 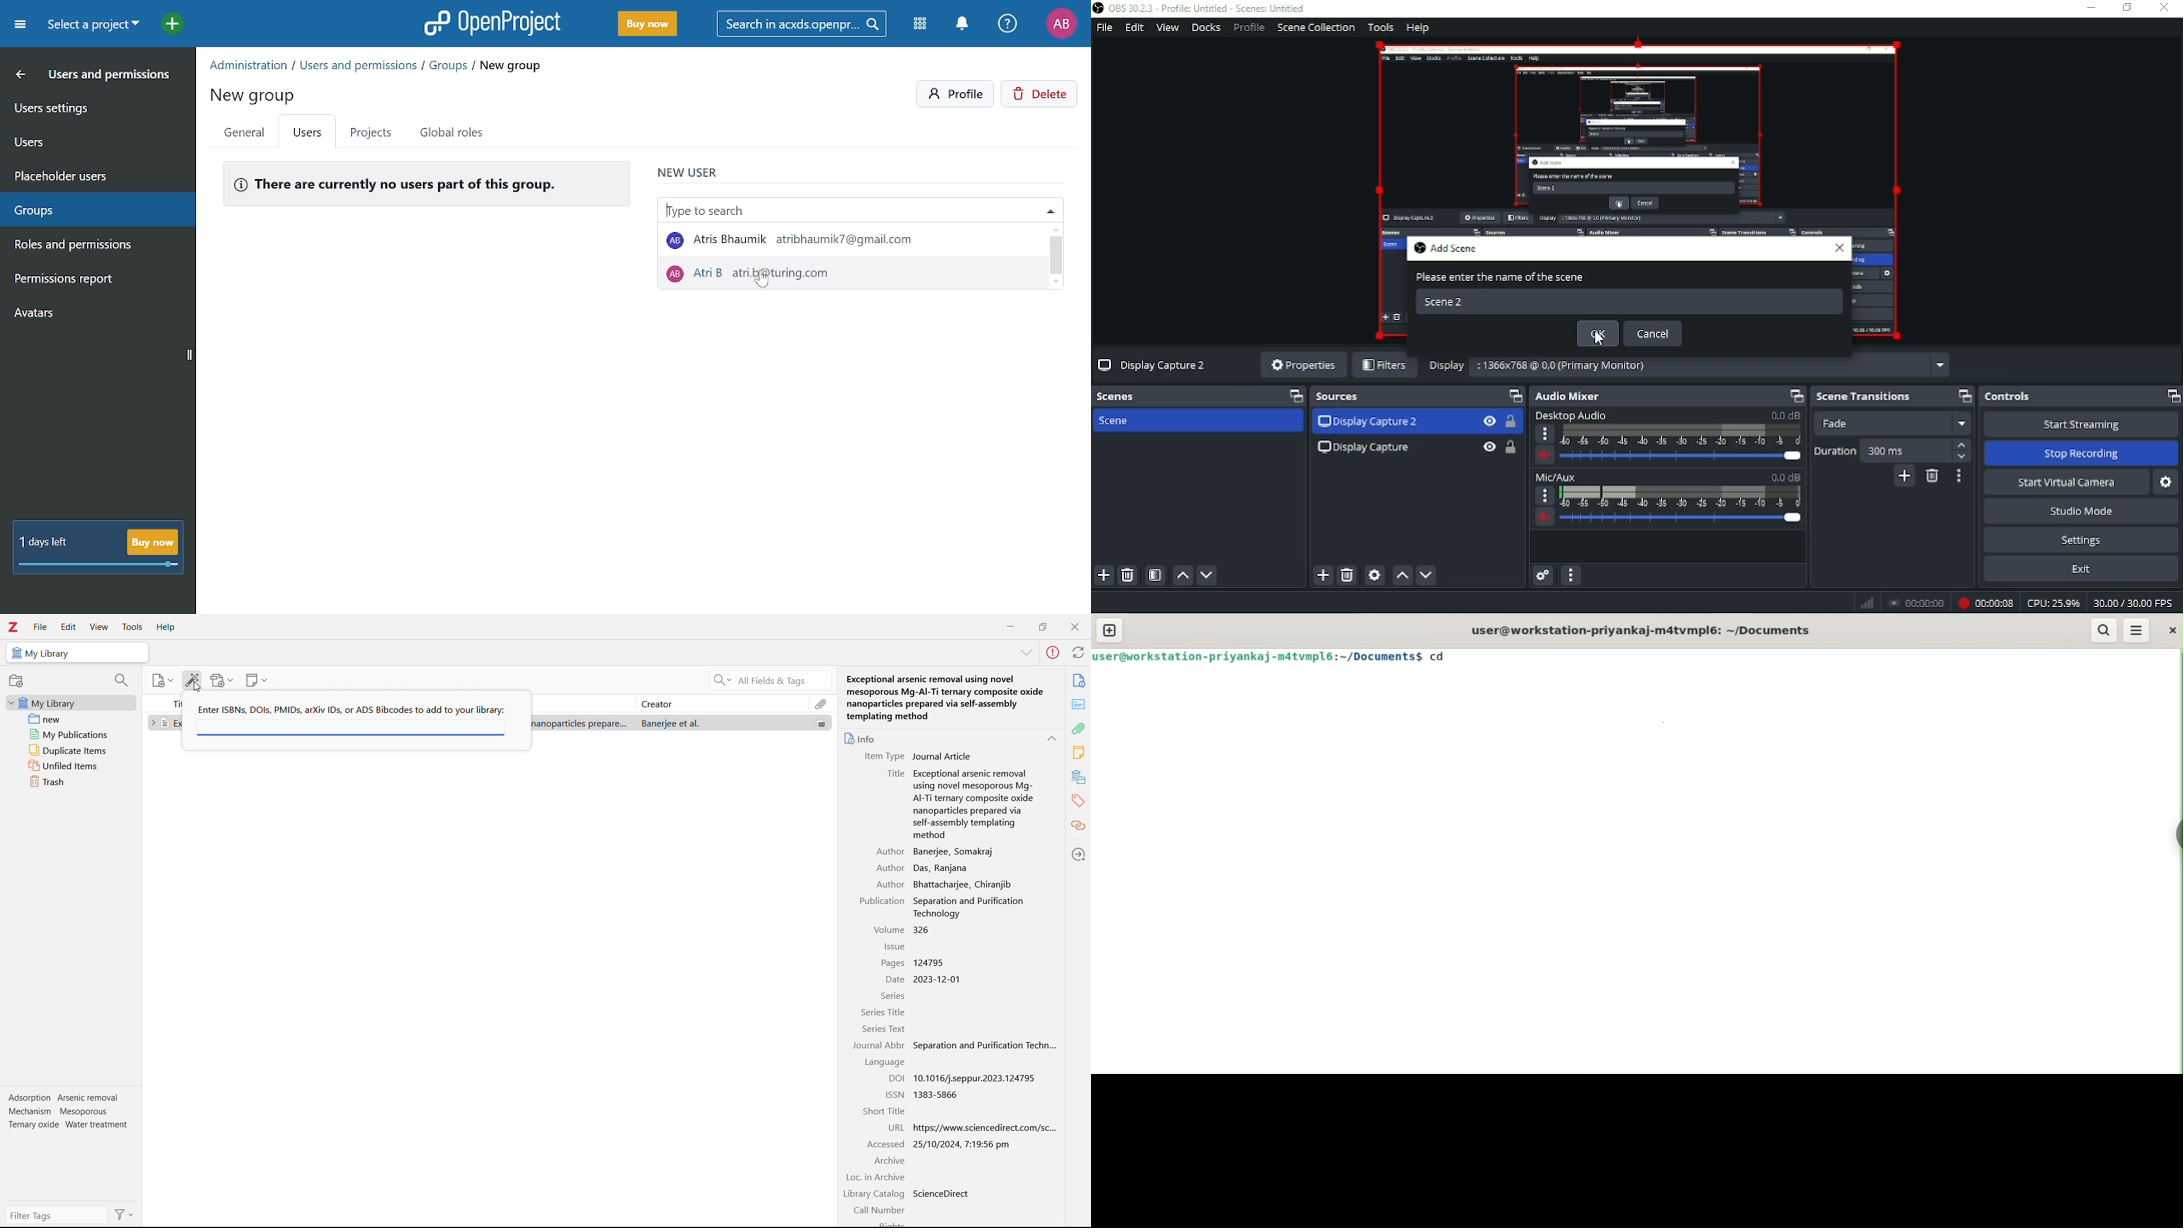 What do you see at coordinates (882, 1211) in the screenshot?
I see `Call number` at bounding box center [882, 1211].